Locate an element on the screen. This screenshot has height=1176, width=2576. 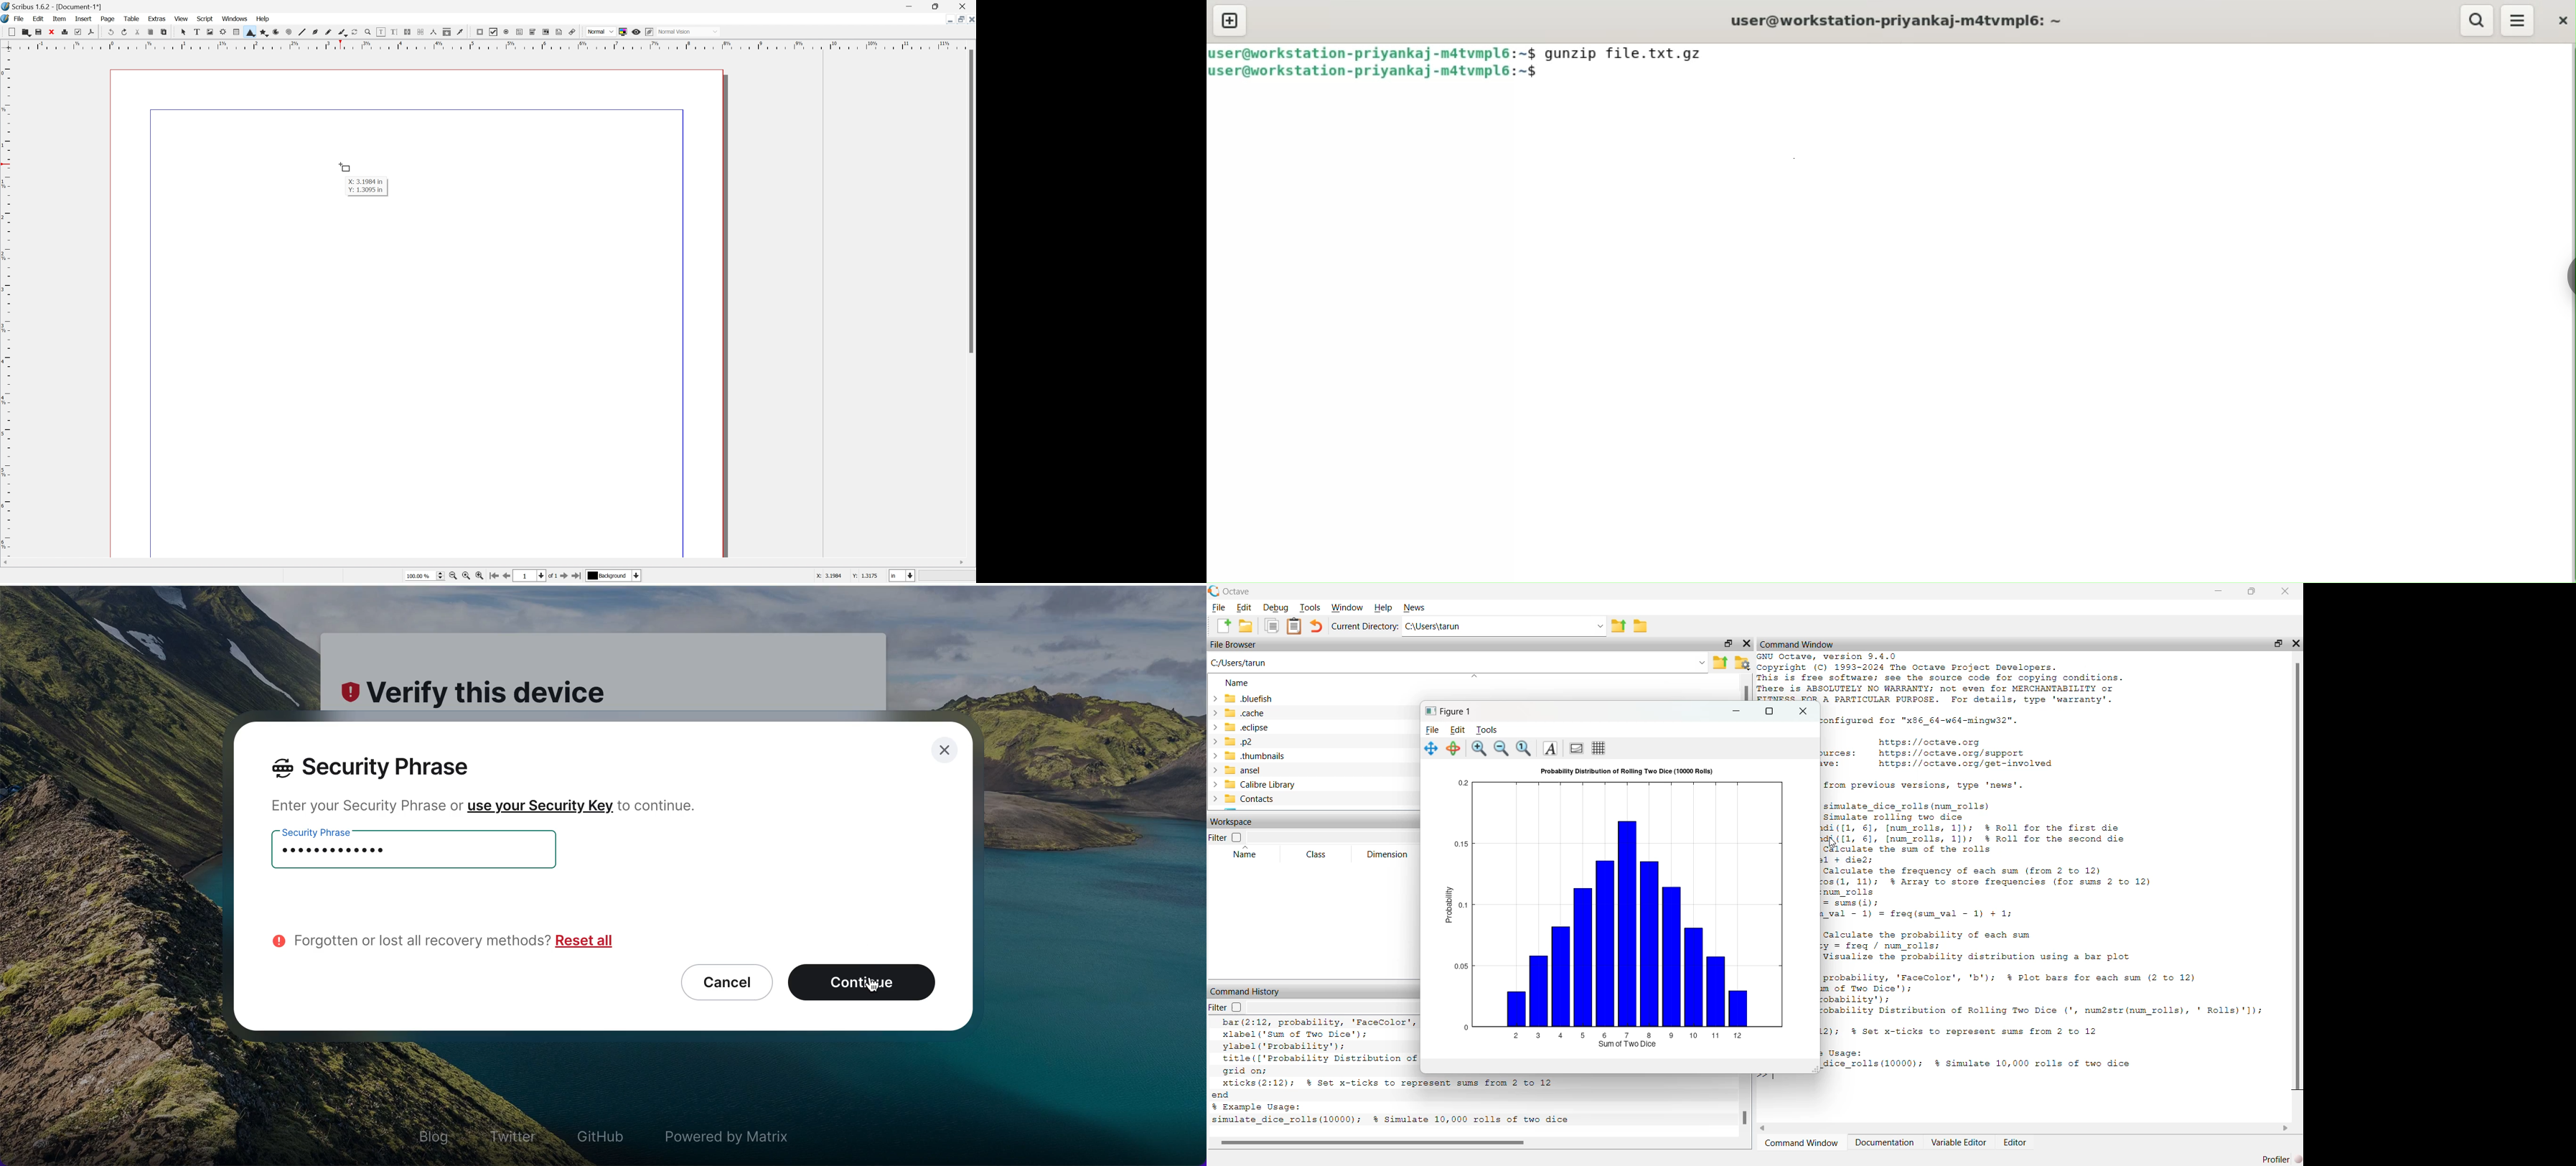
scroll bar is located at coordinates (1475, 1141).